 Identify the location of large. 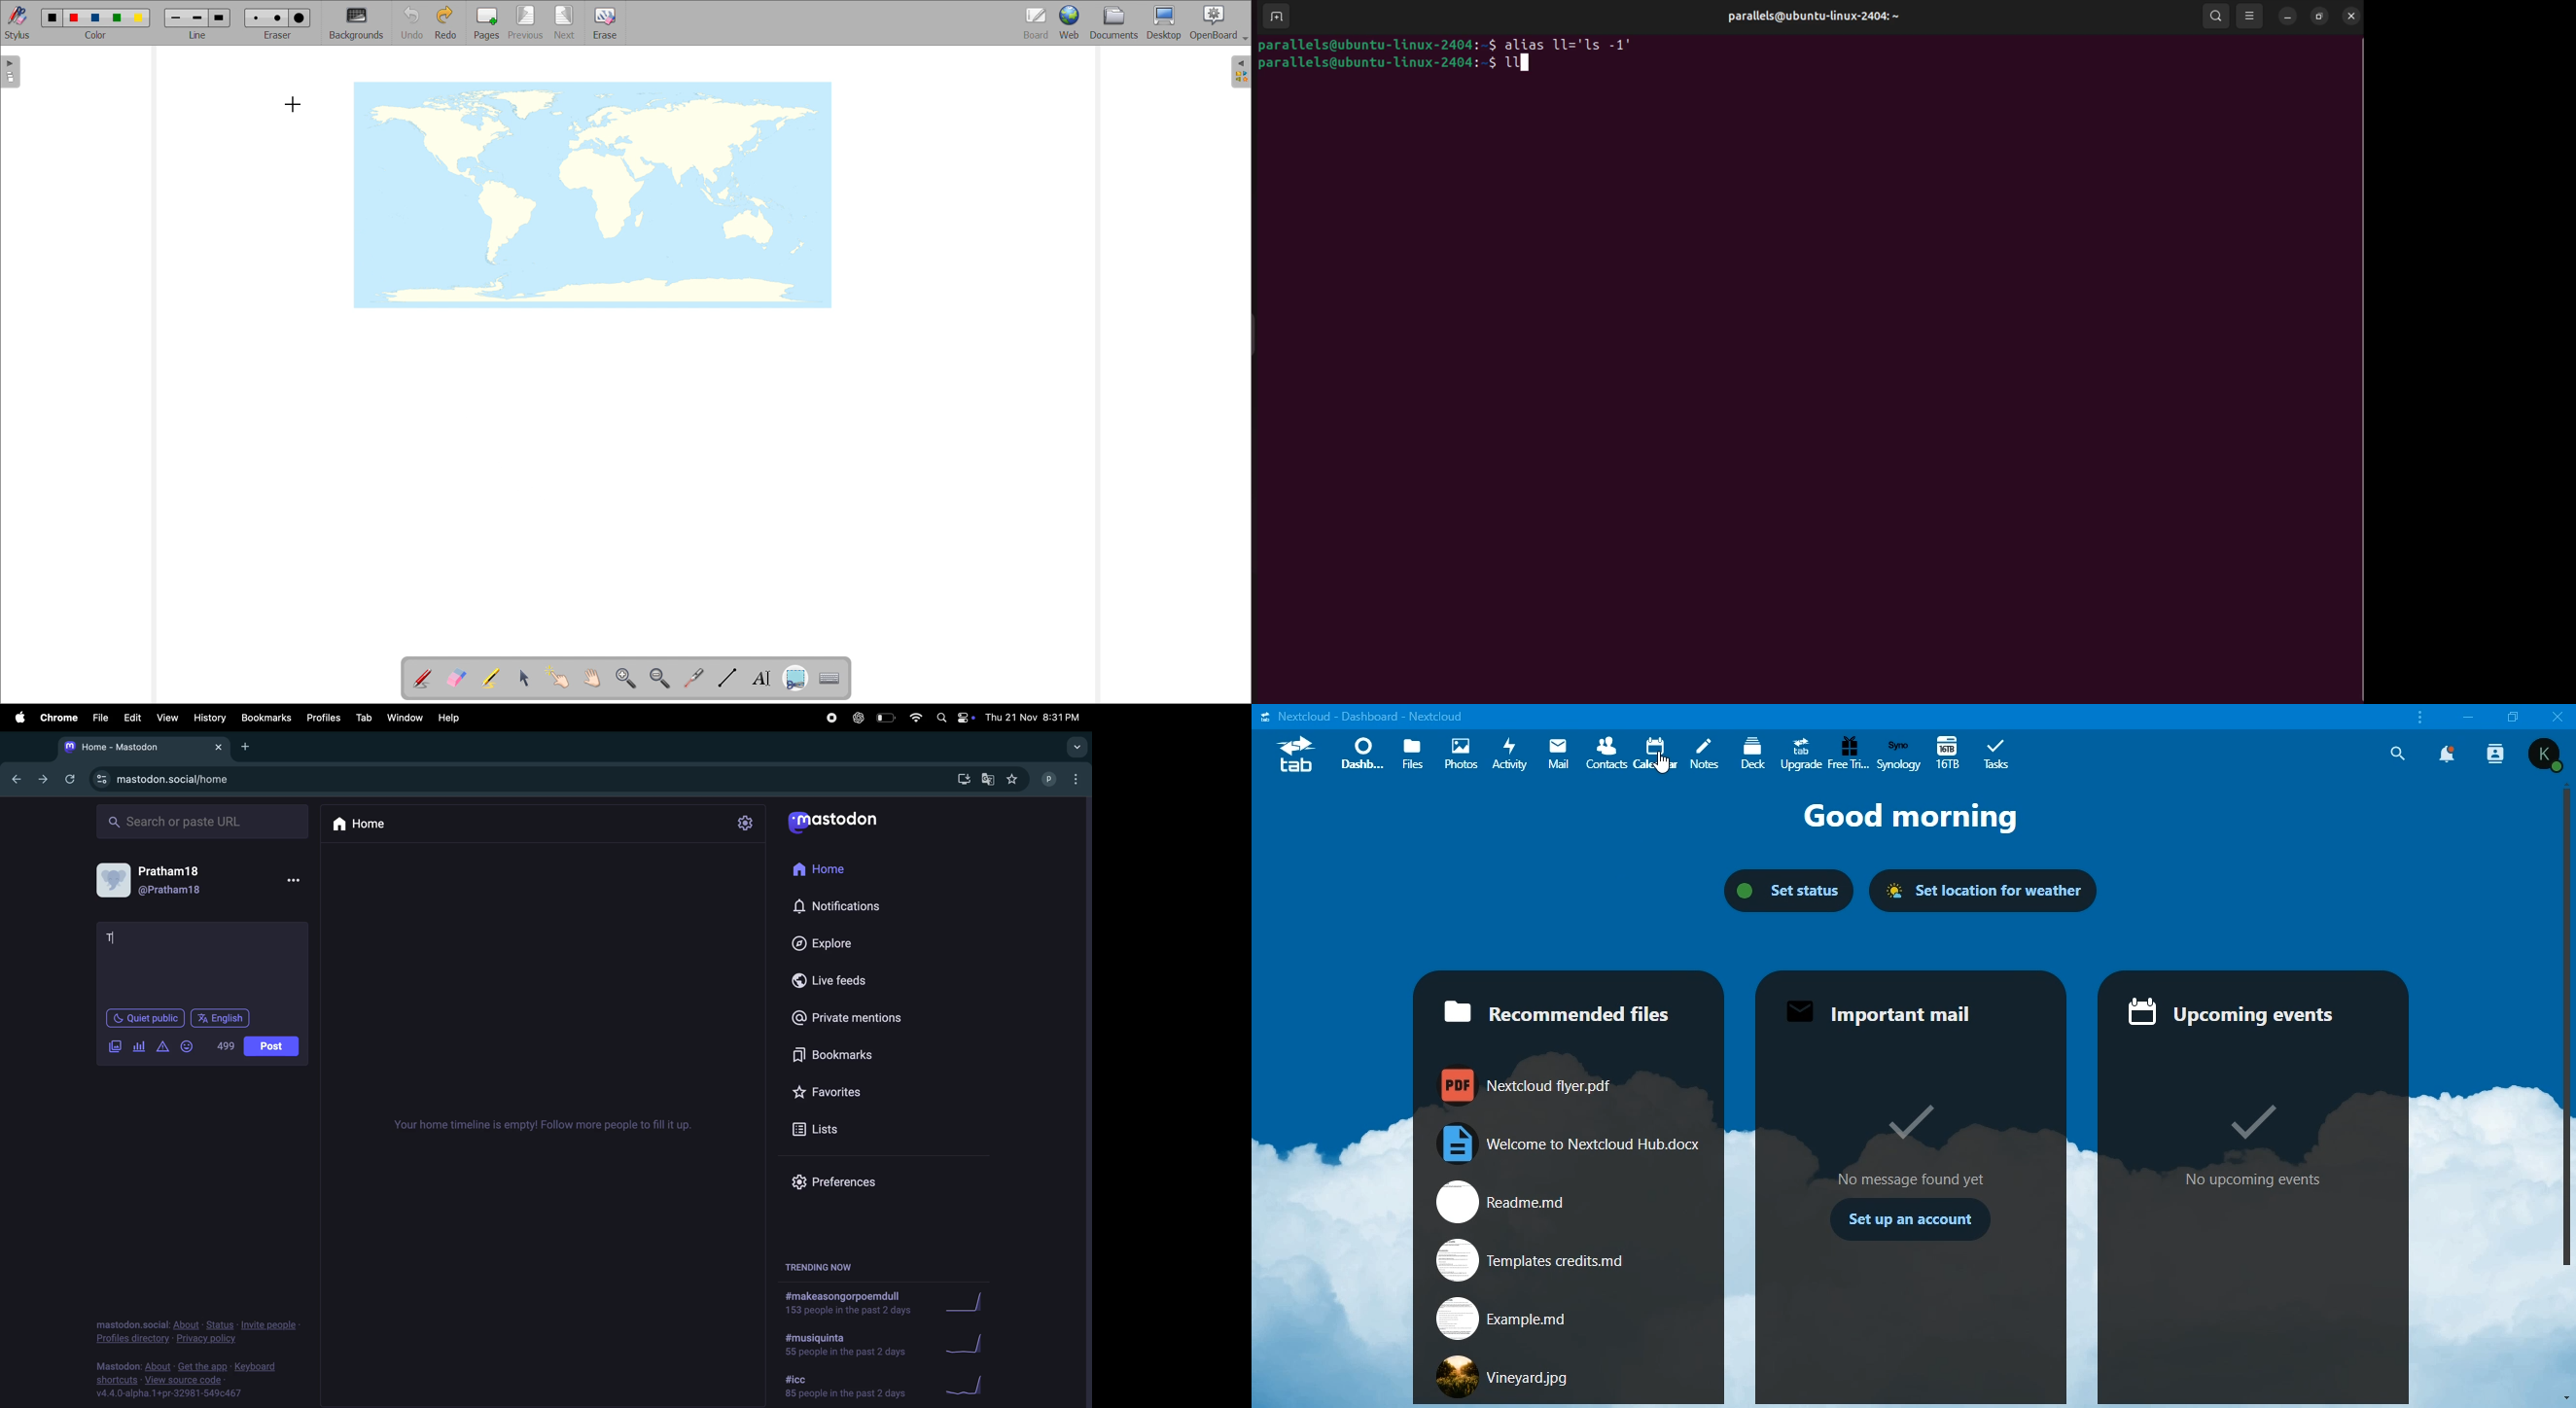
(218, 18).